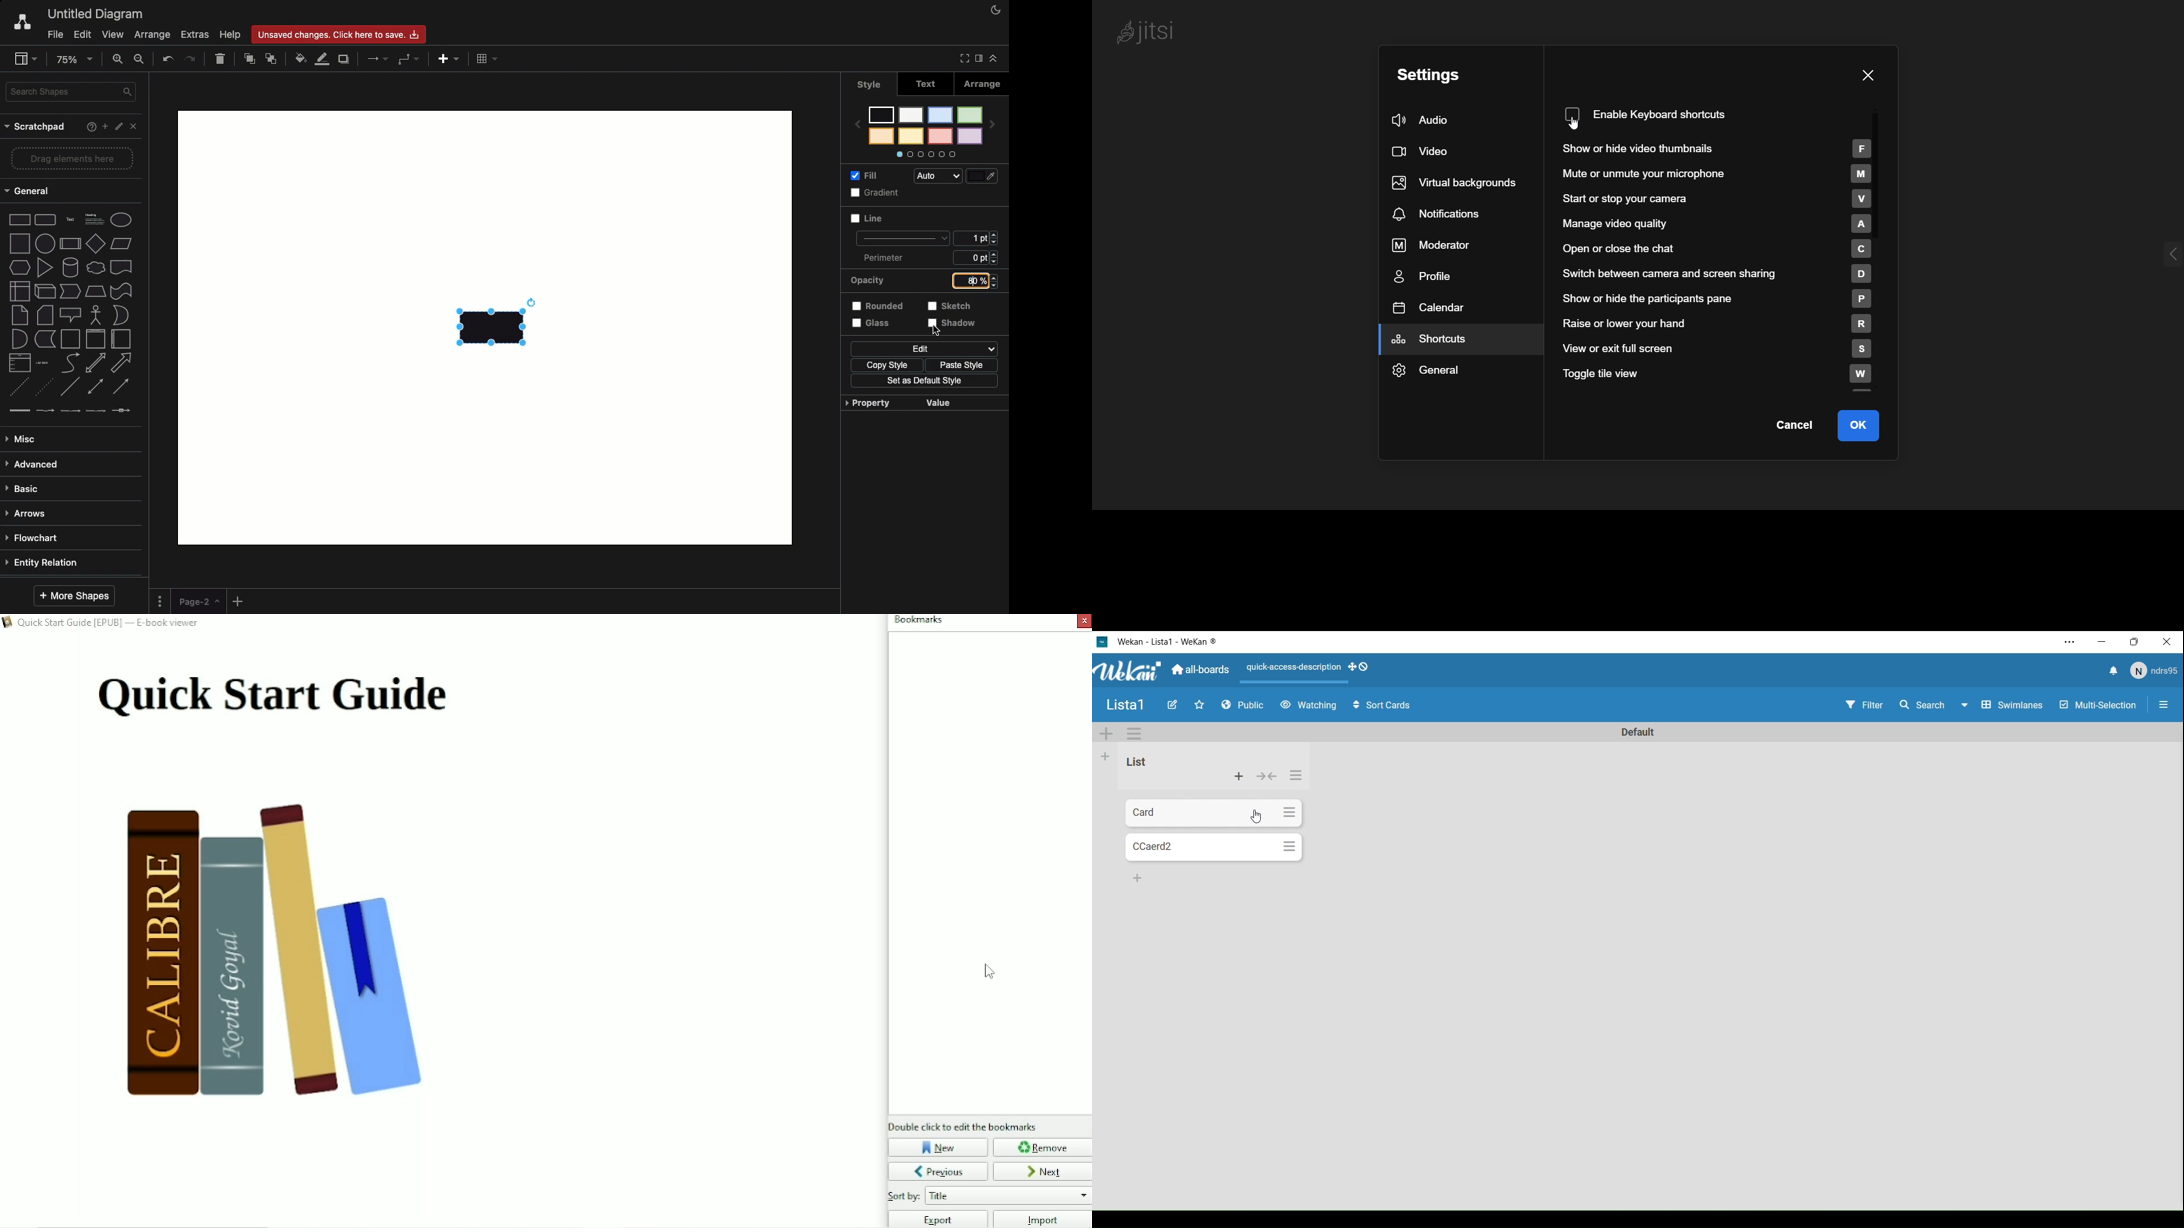 The width and height of the screenshot is (2184, 1232). I want to click on trapezoid, so click(93, 292).